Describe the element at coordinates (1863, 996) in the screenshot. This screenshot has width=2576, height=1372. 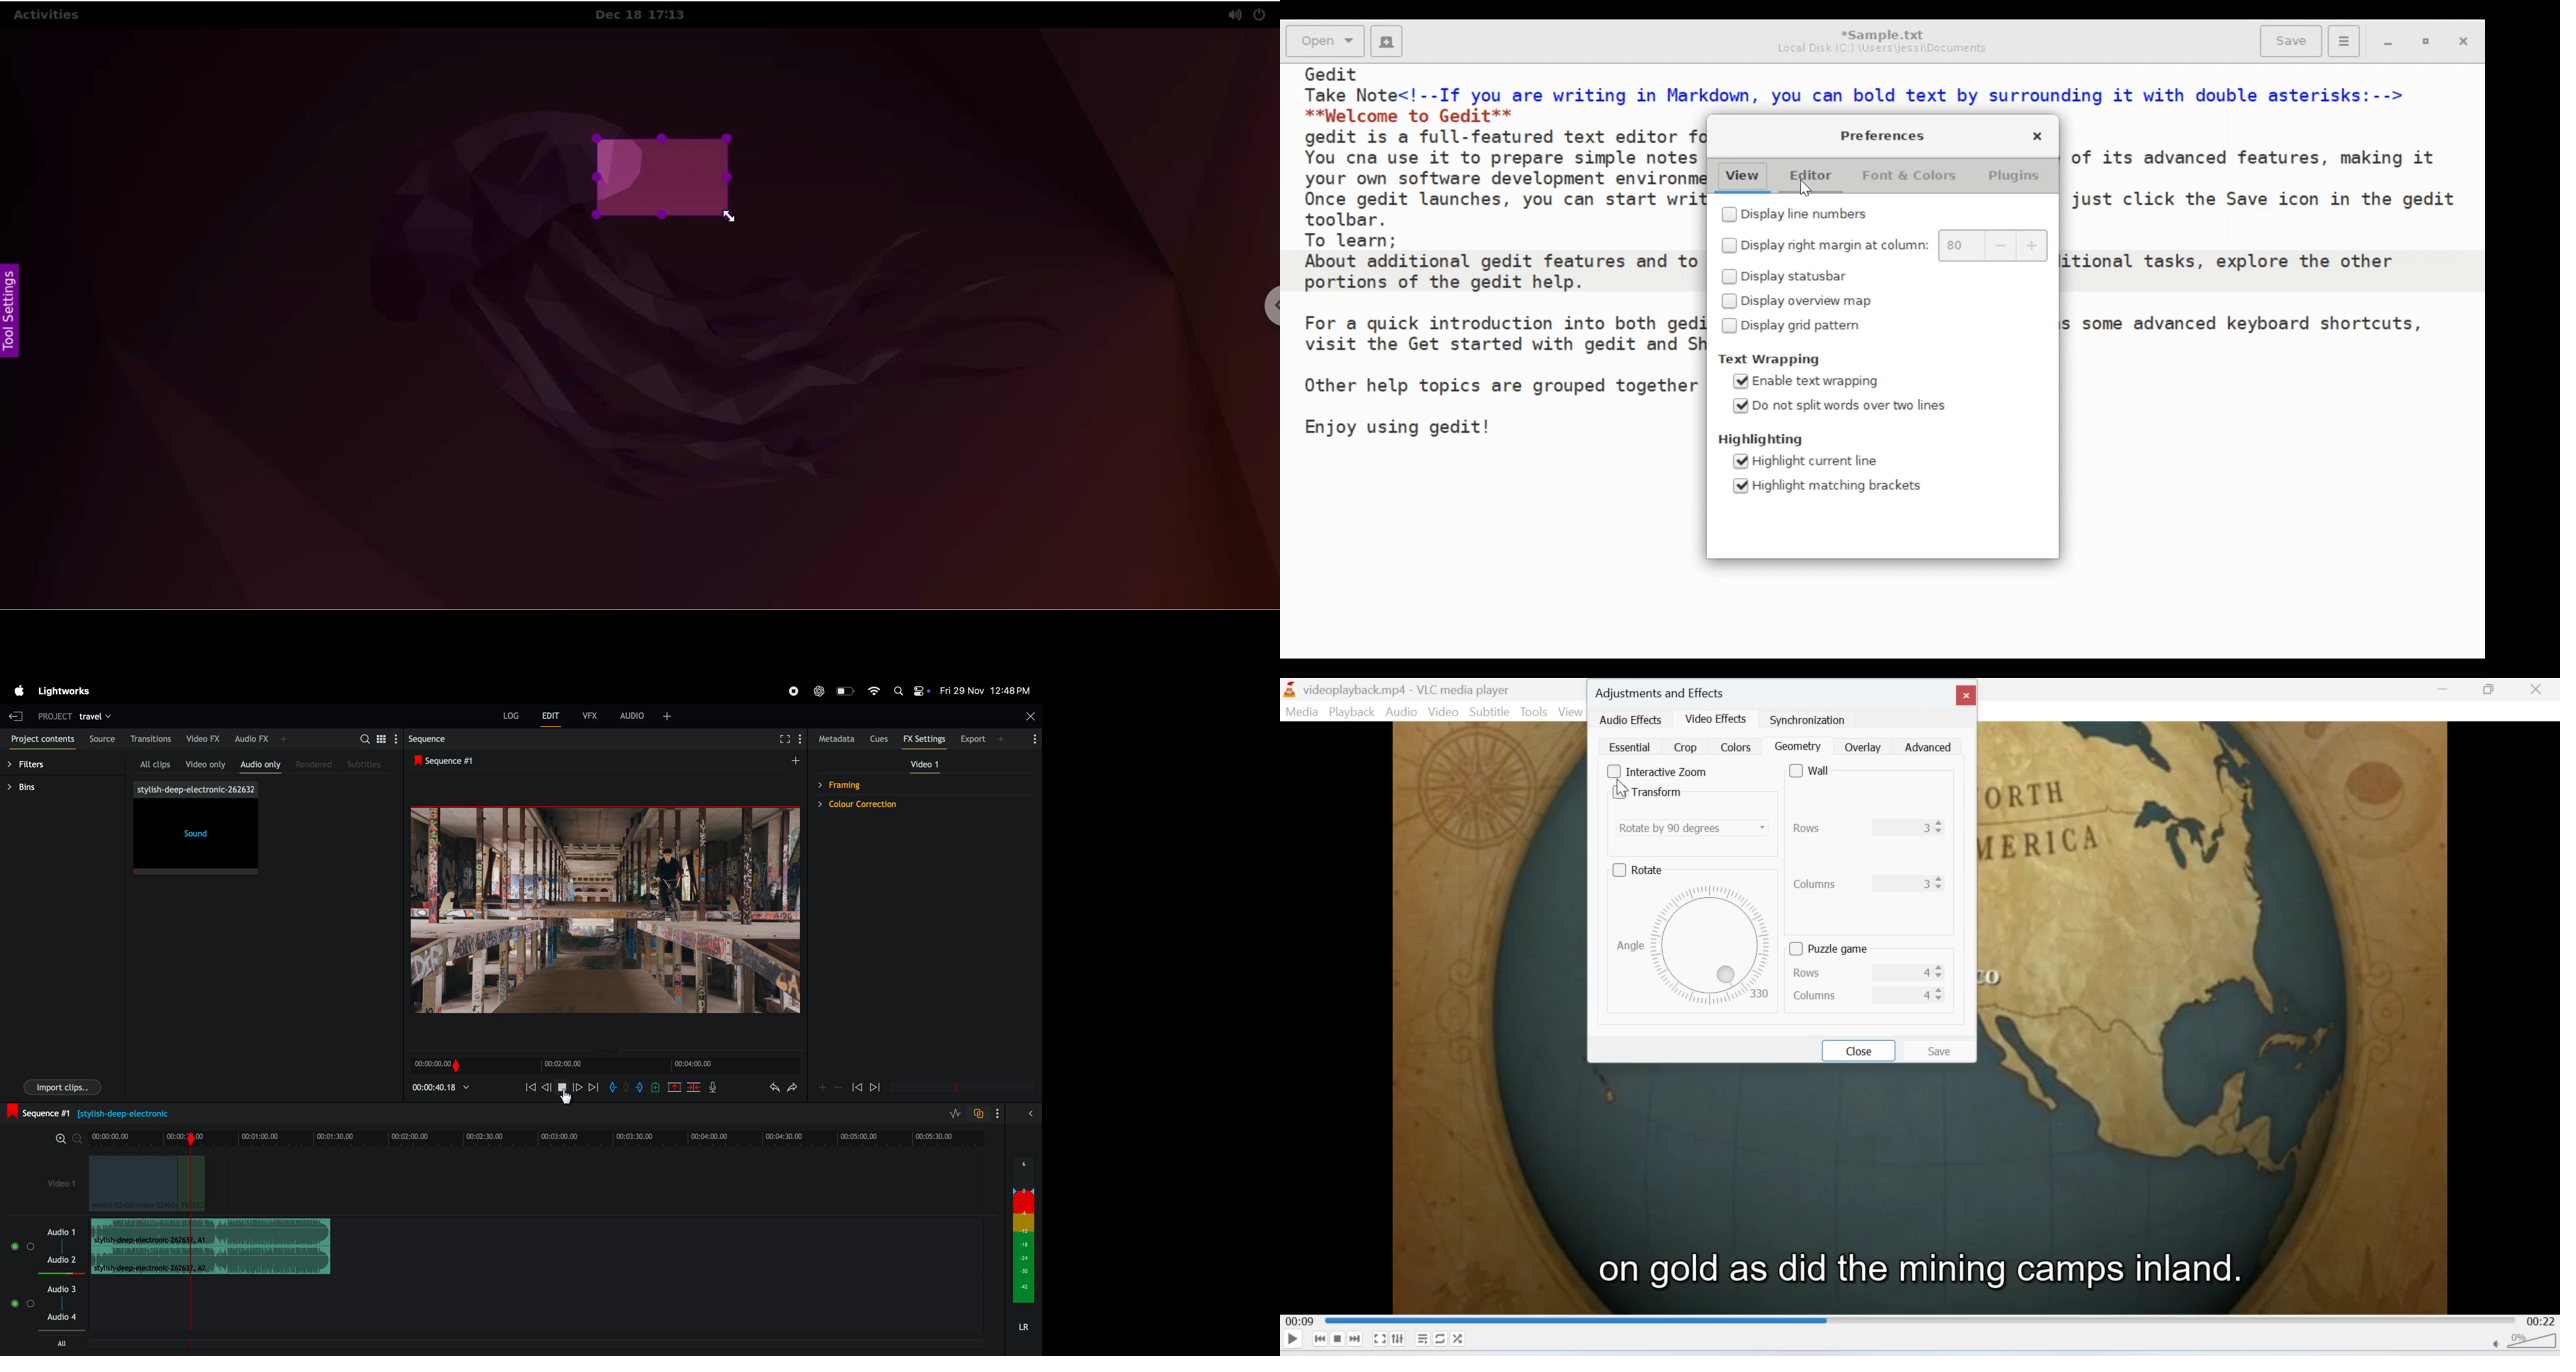
I see `columns     4` at that location.